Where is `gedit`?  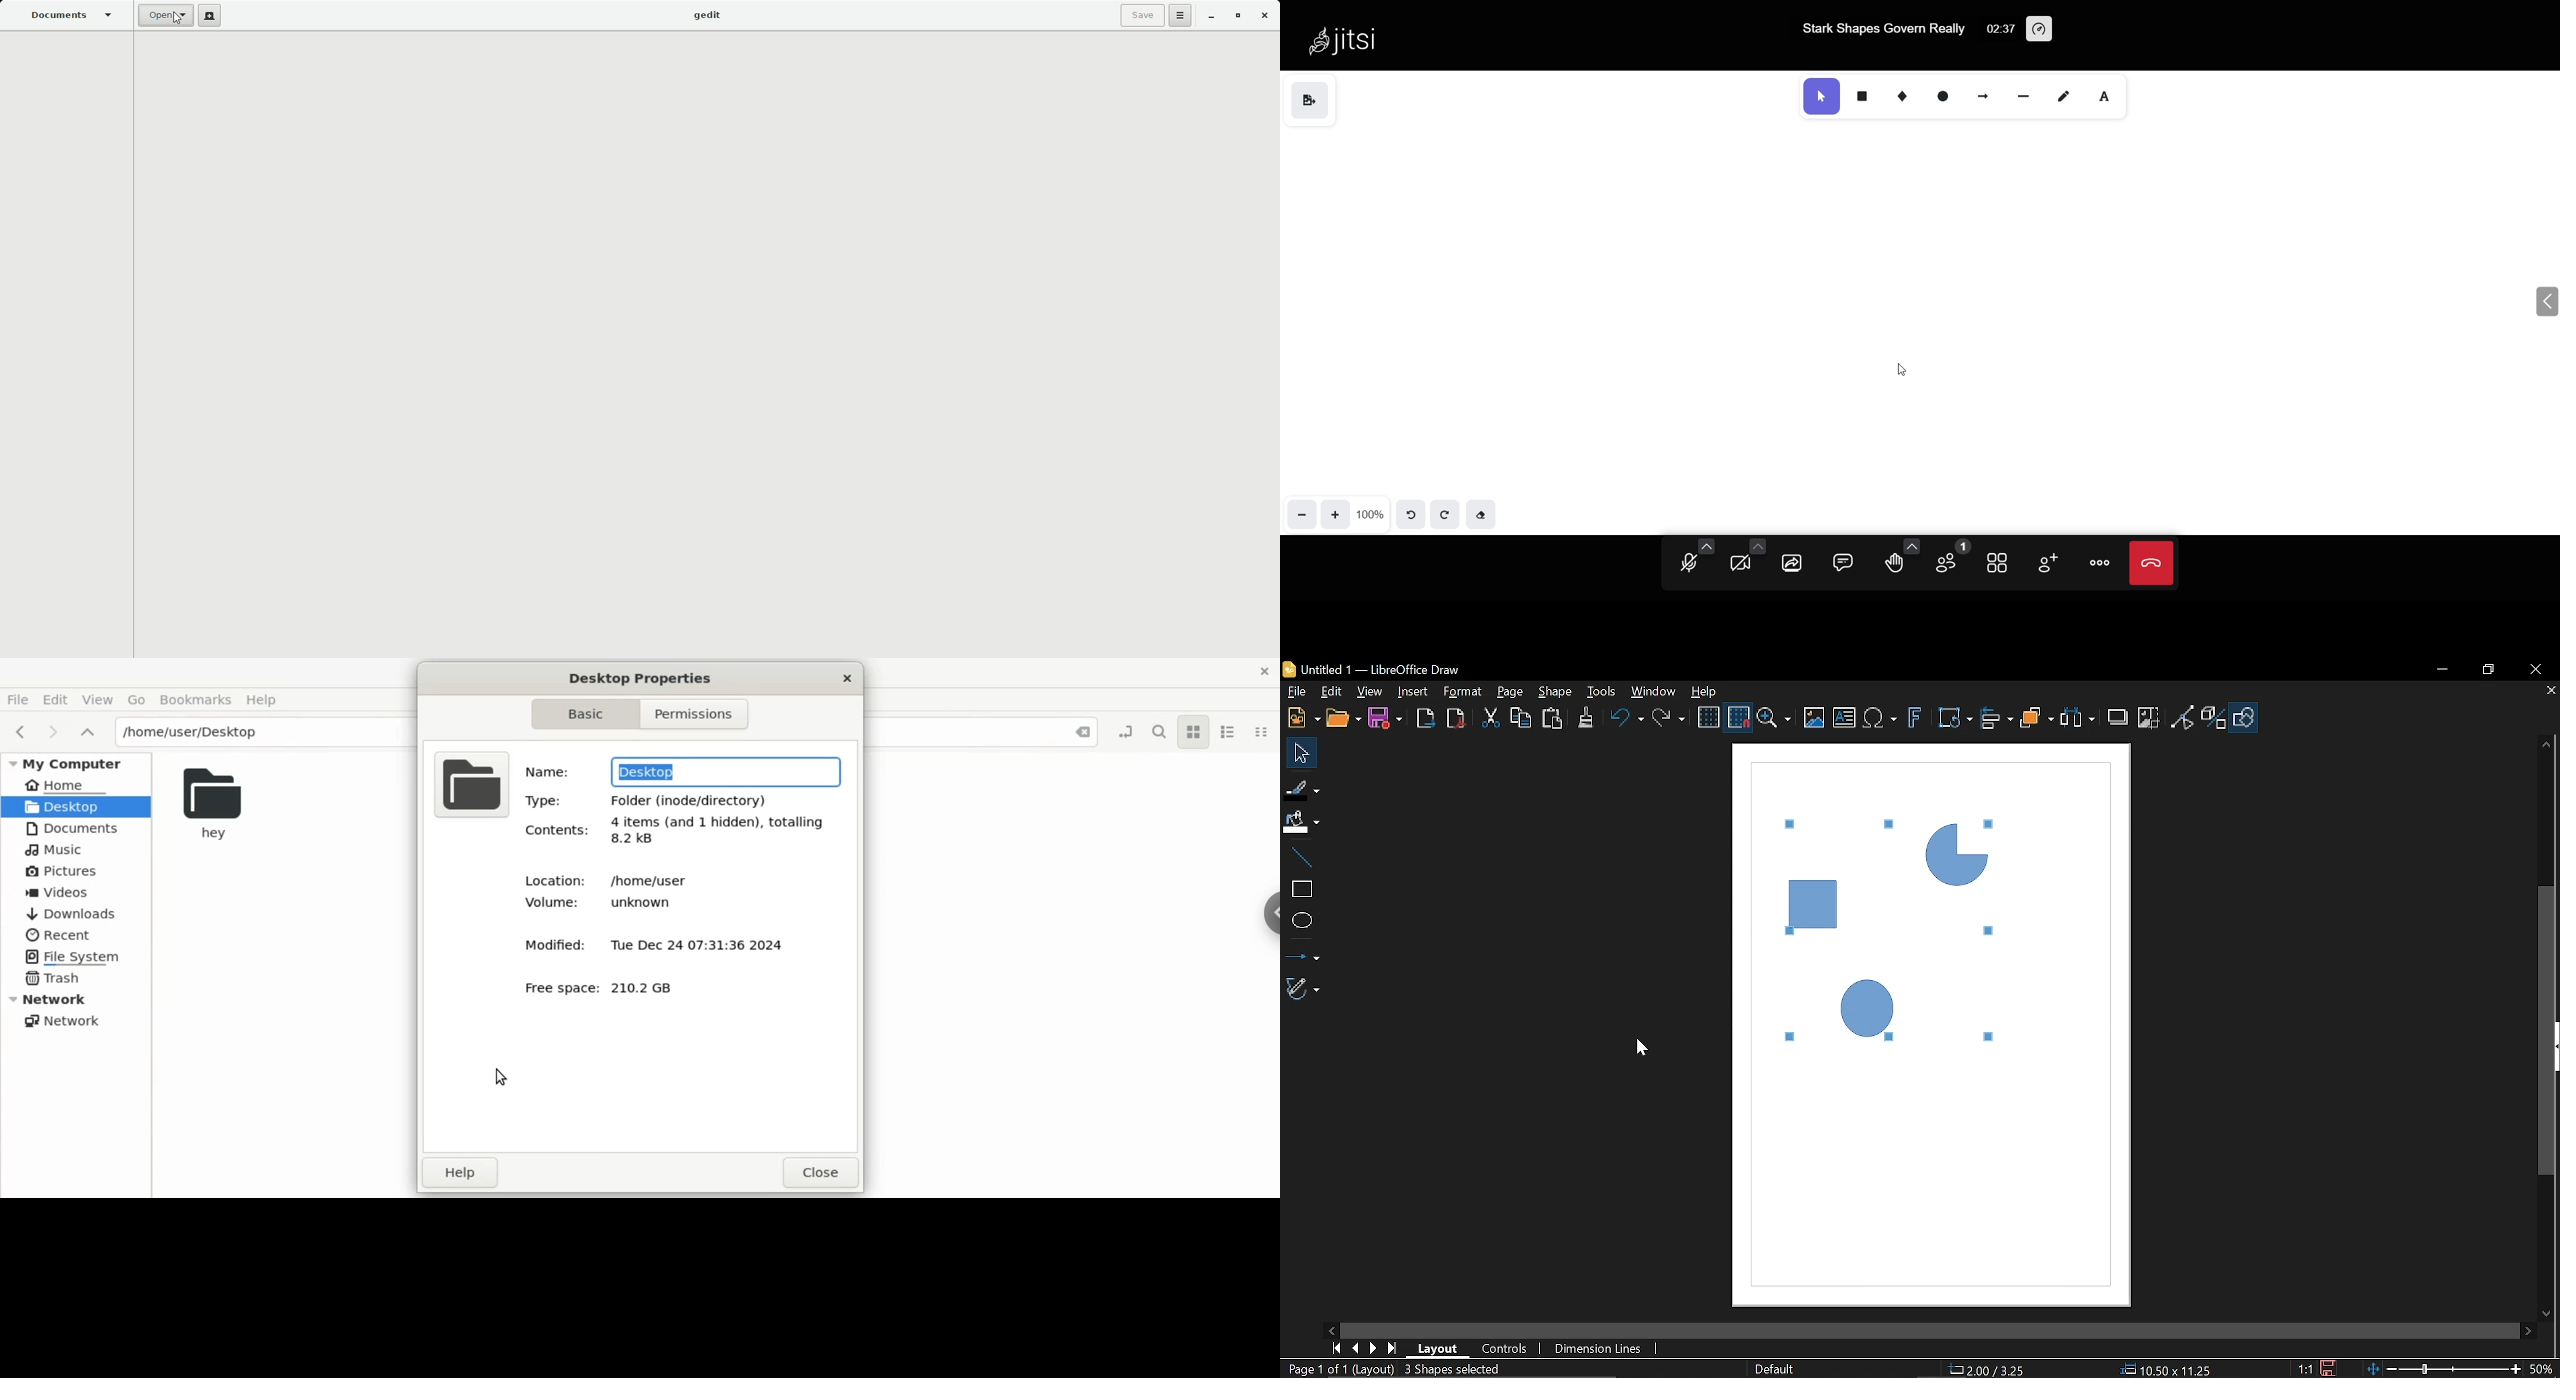 gedit is located at coordinates (703, 16).